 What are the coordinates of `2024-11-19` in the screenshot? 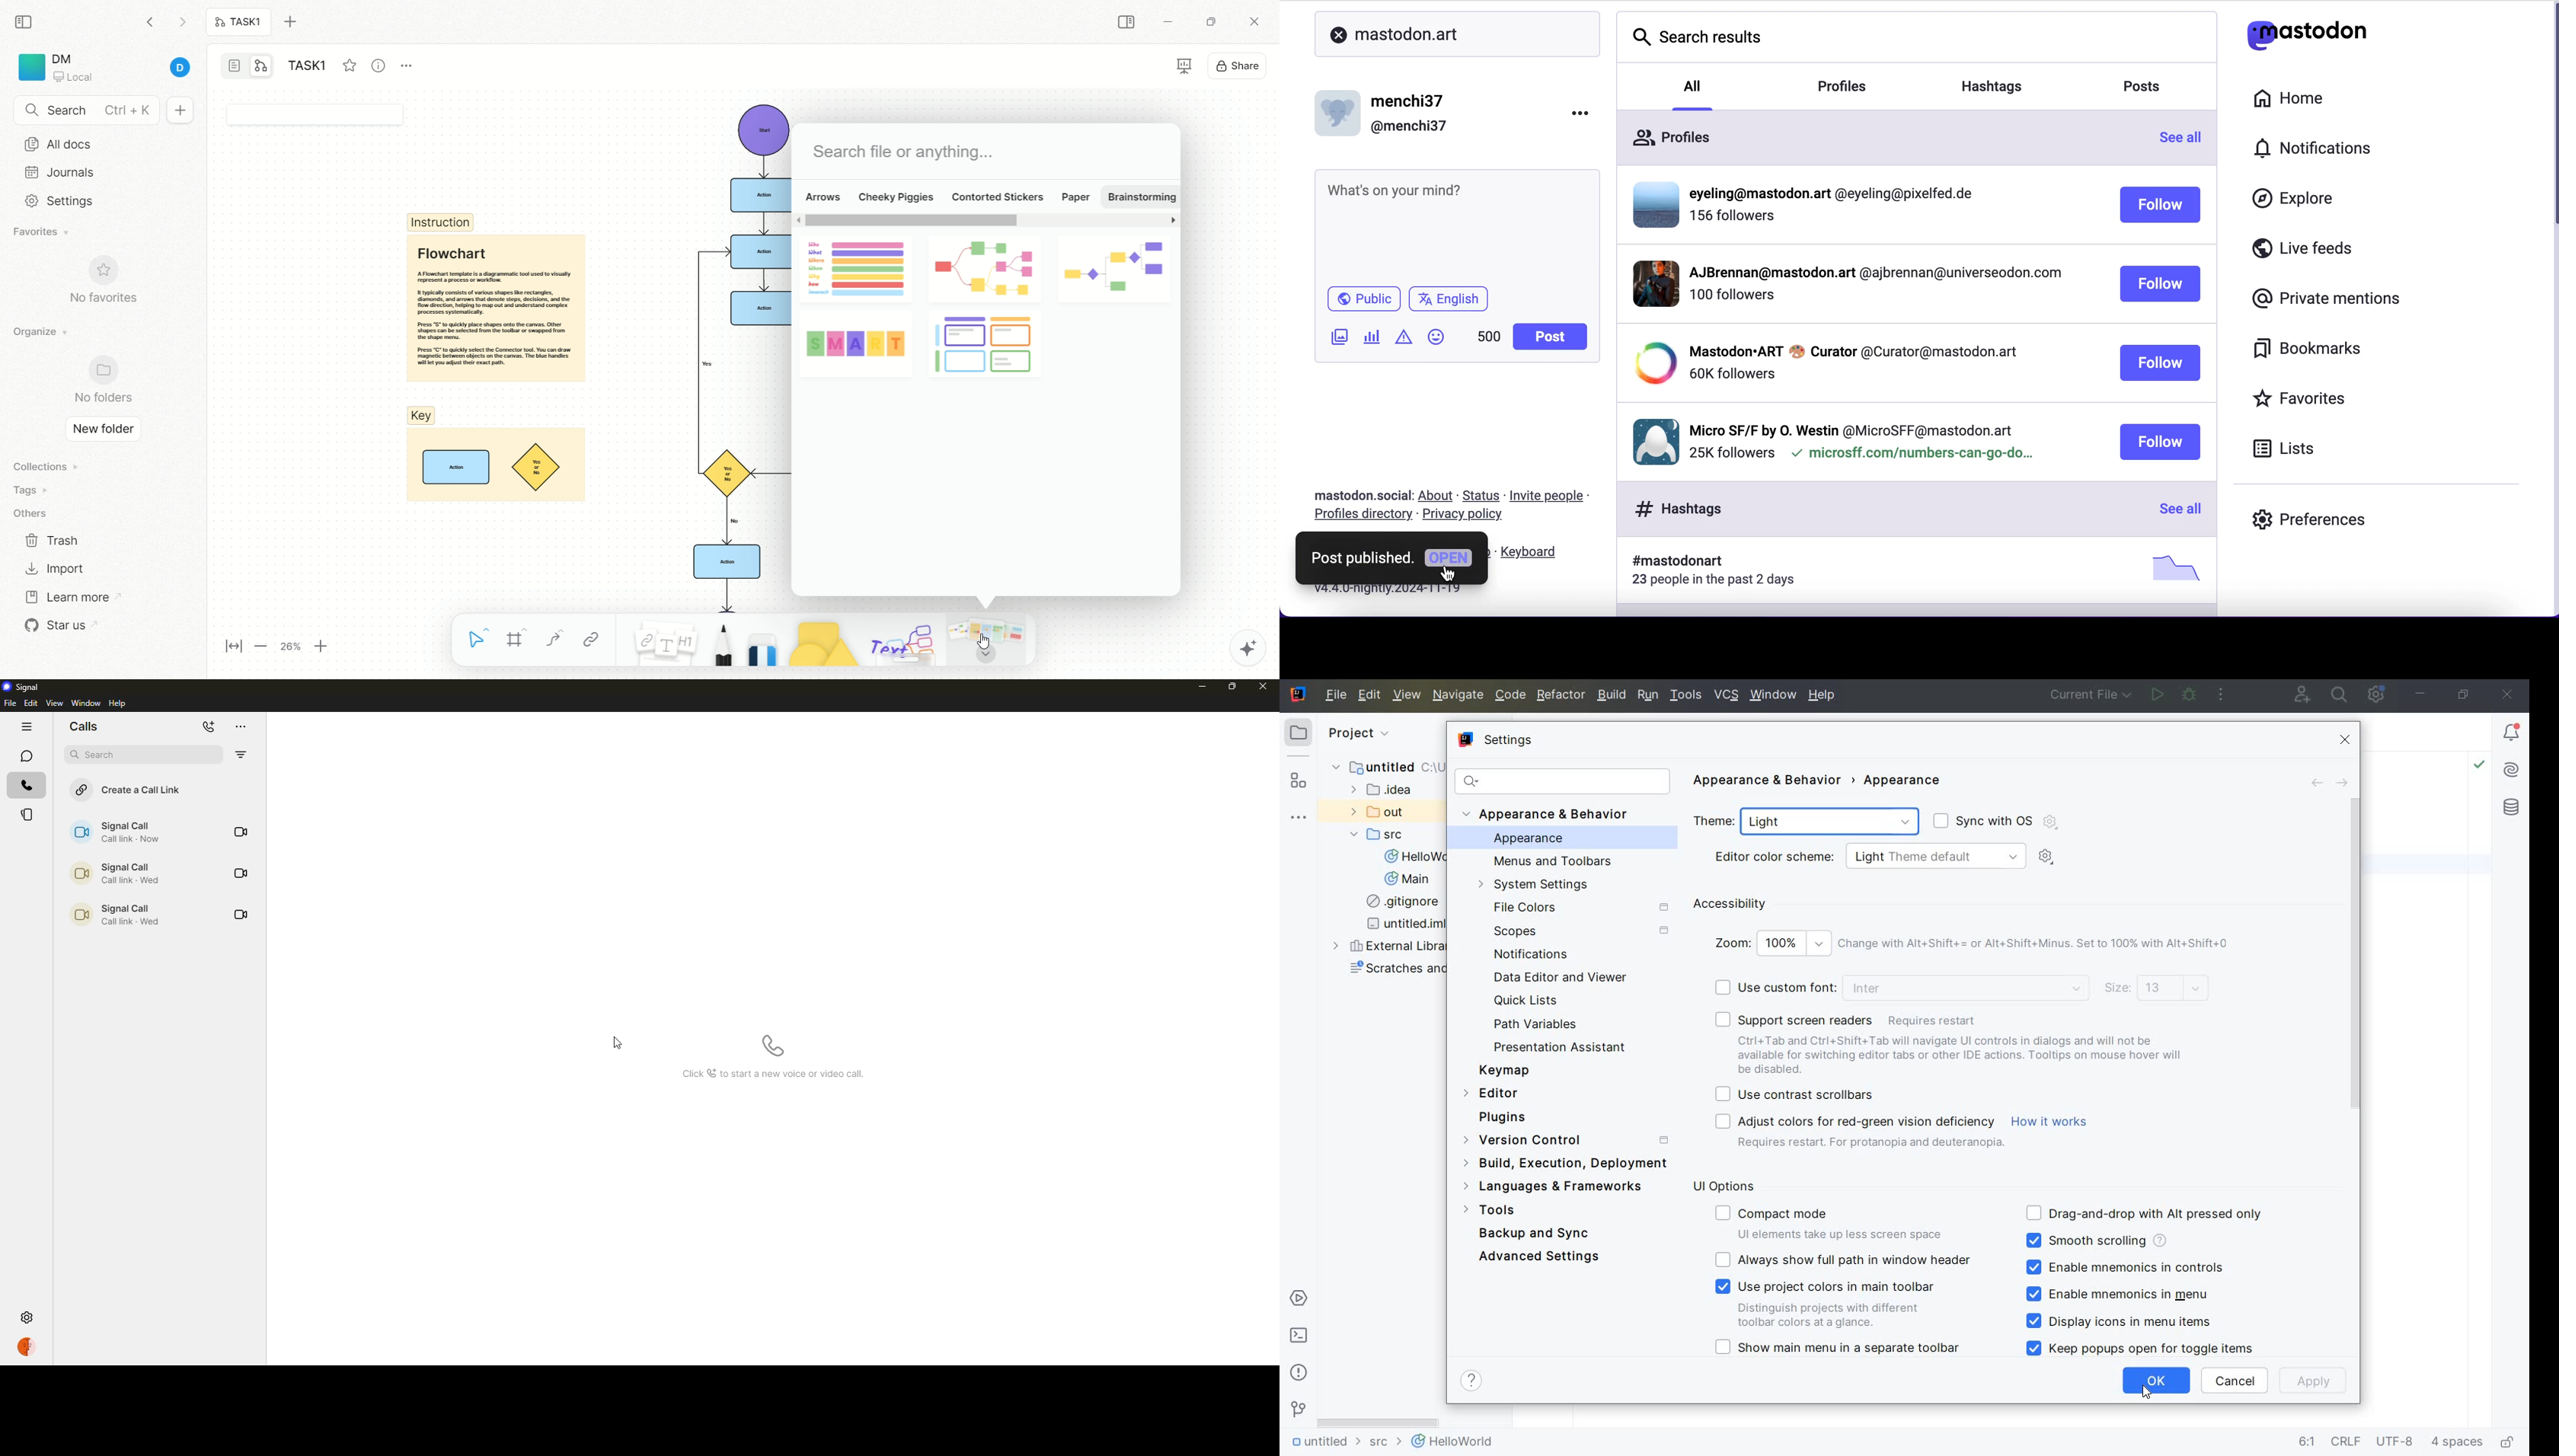 It's located at (1415, 592).